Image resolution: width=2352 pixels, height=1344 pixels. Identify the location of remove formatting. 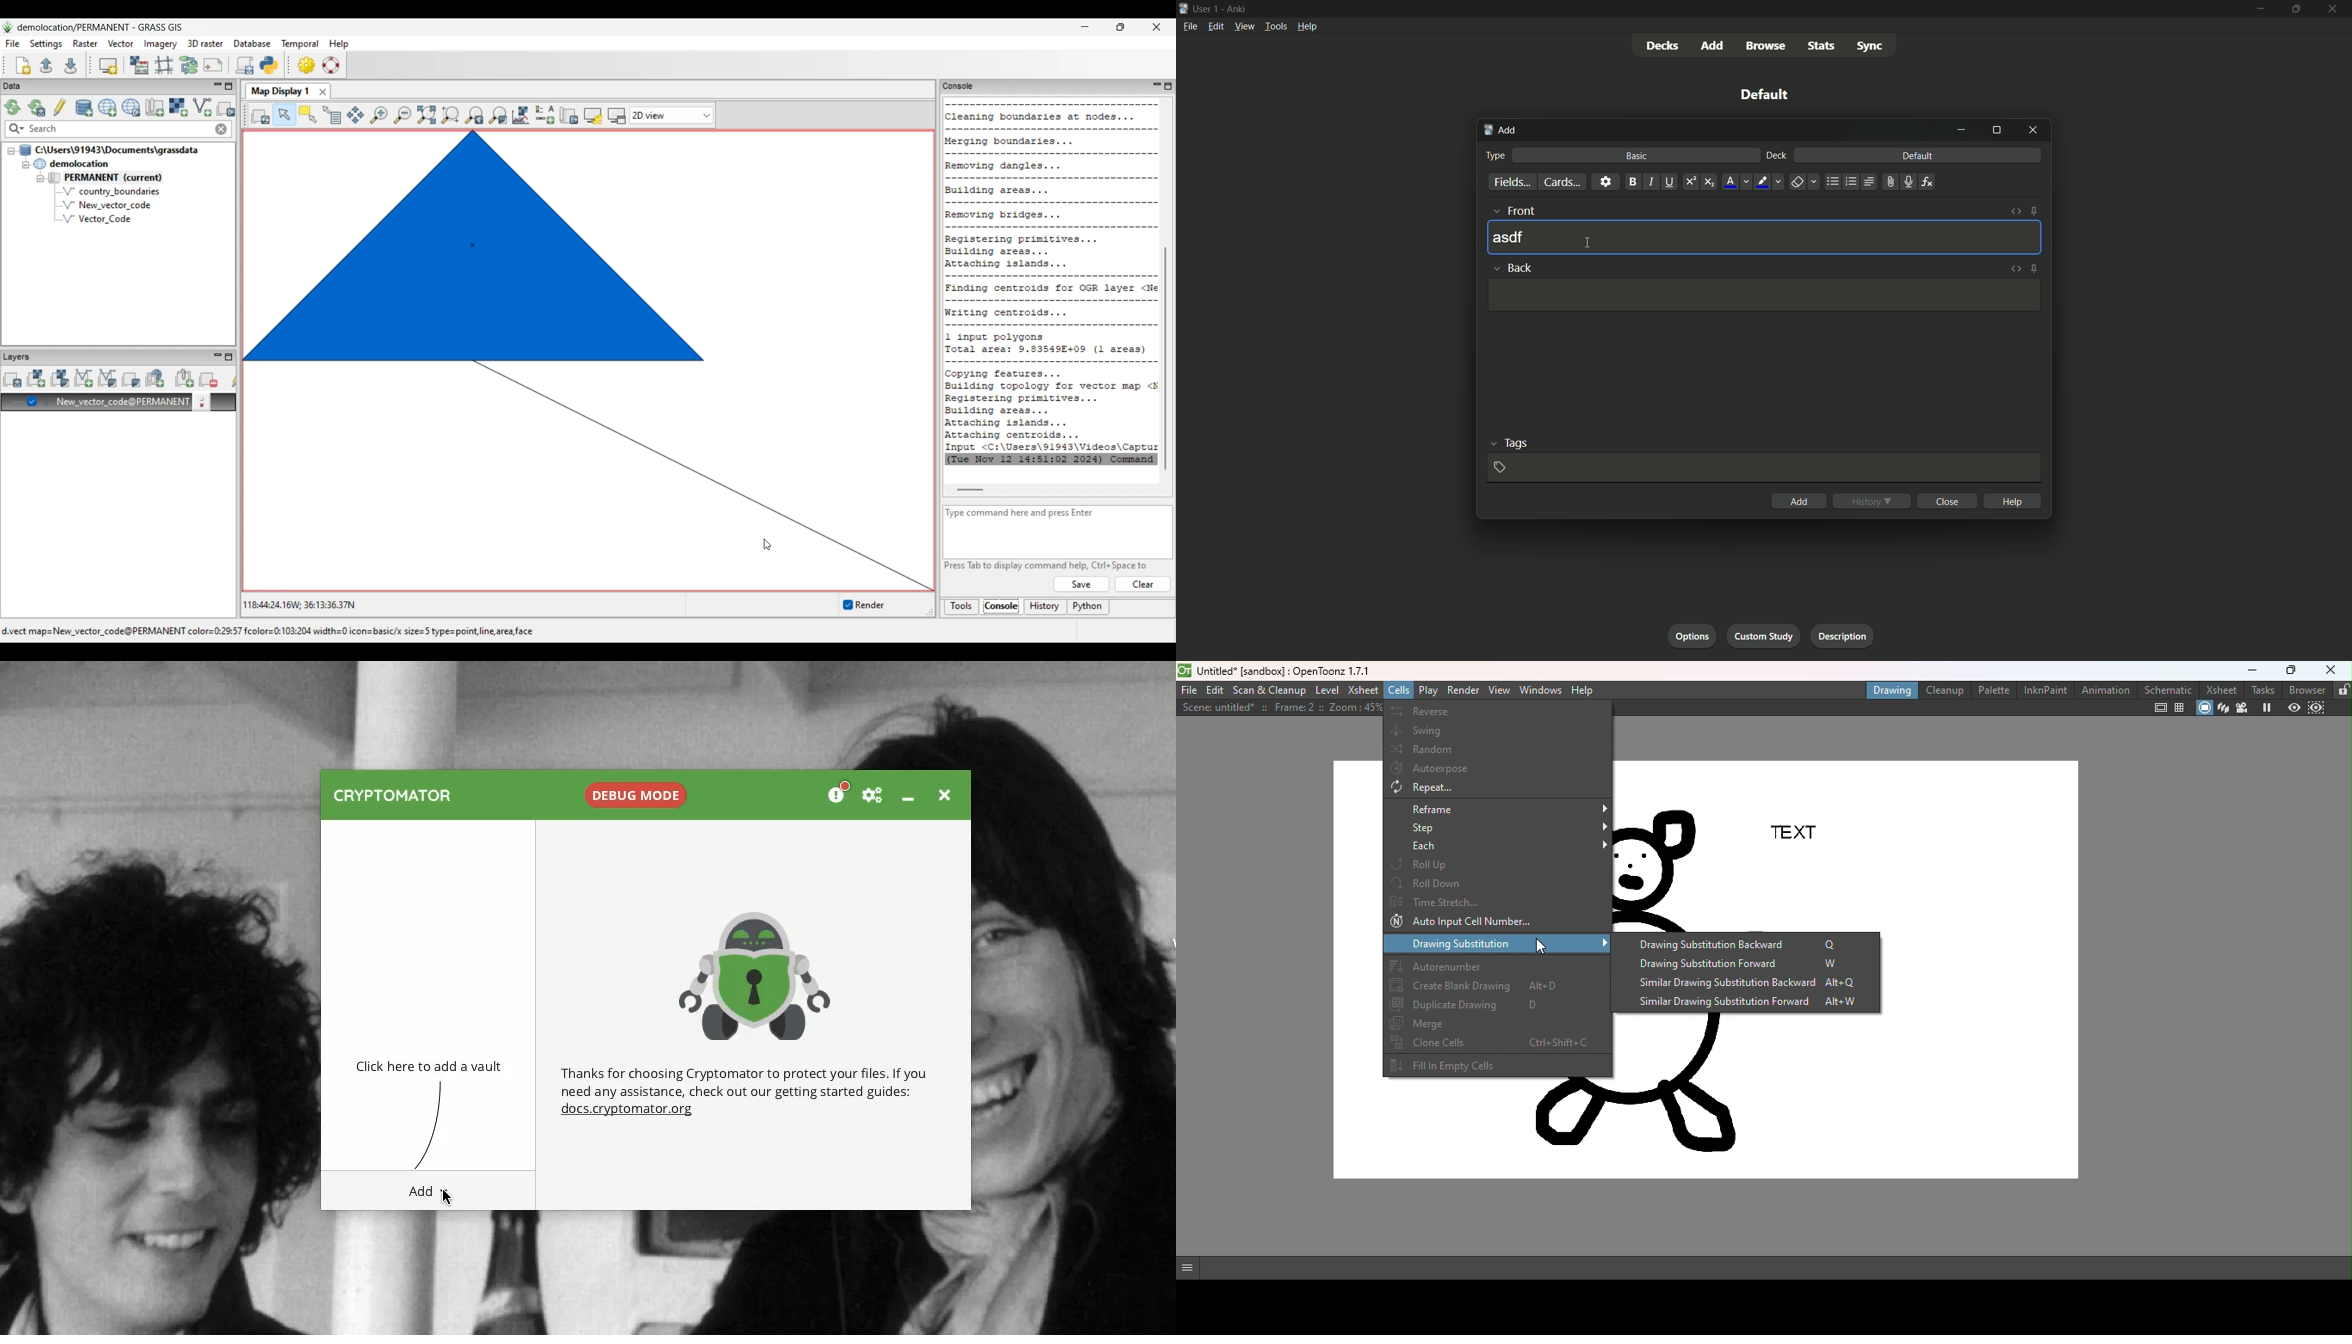
(1803, 182).